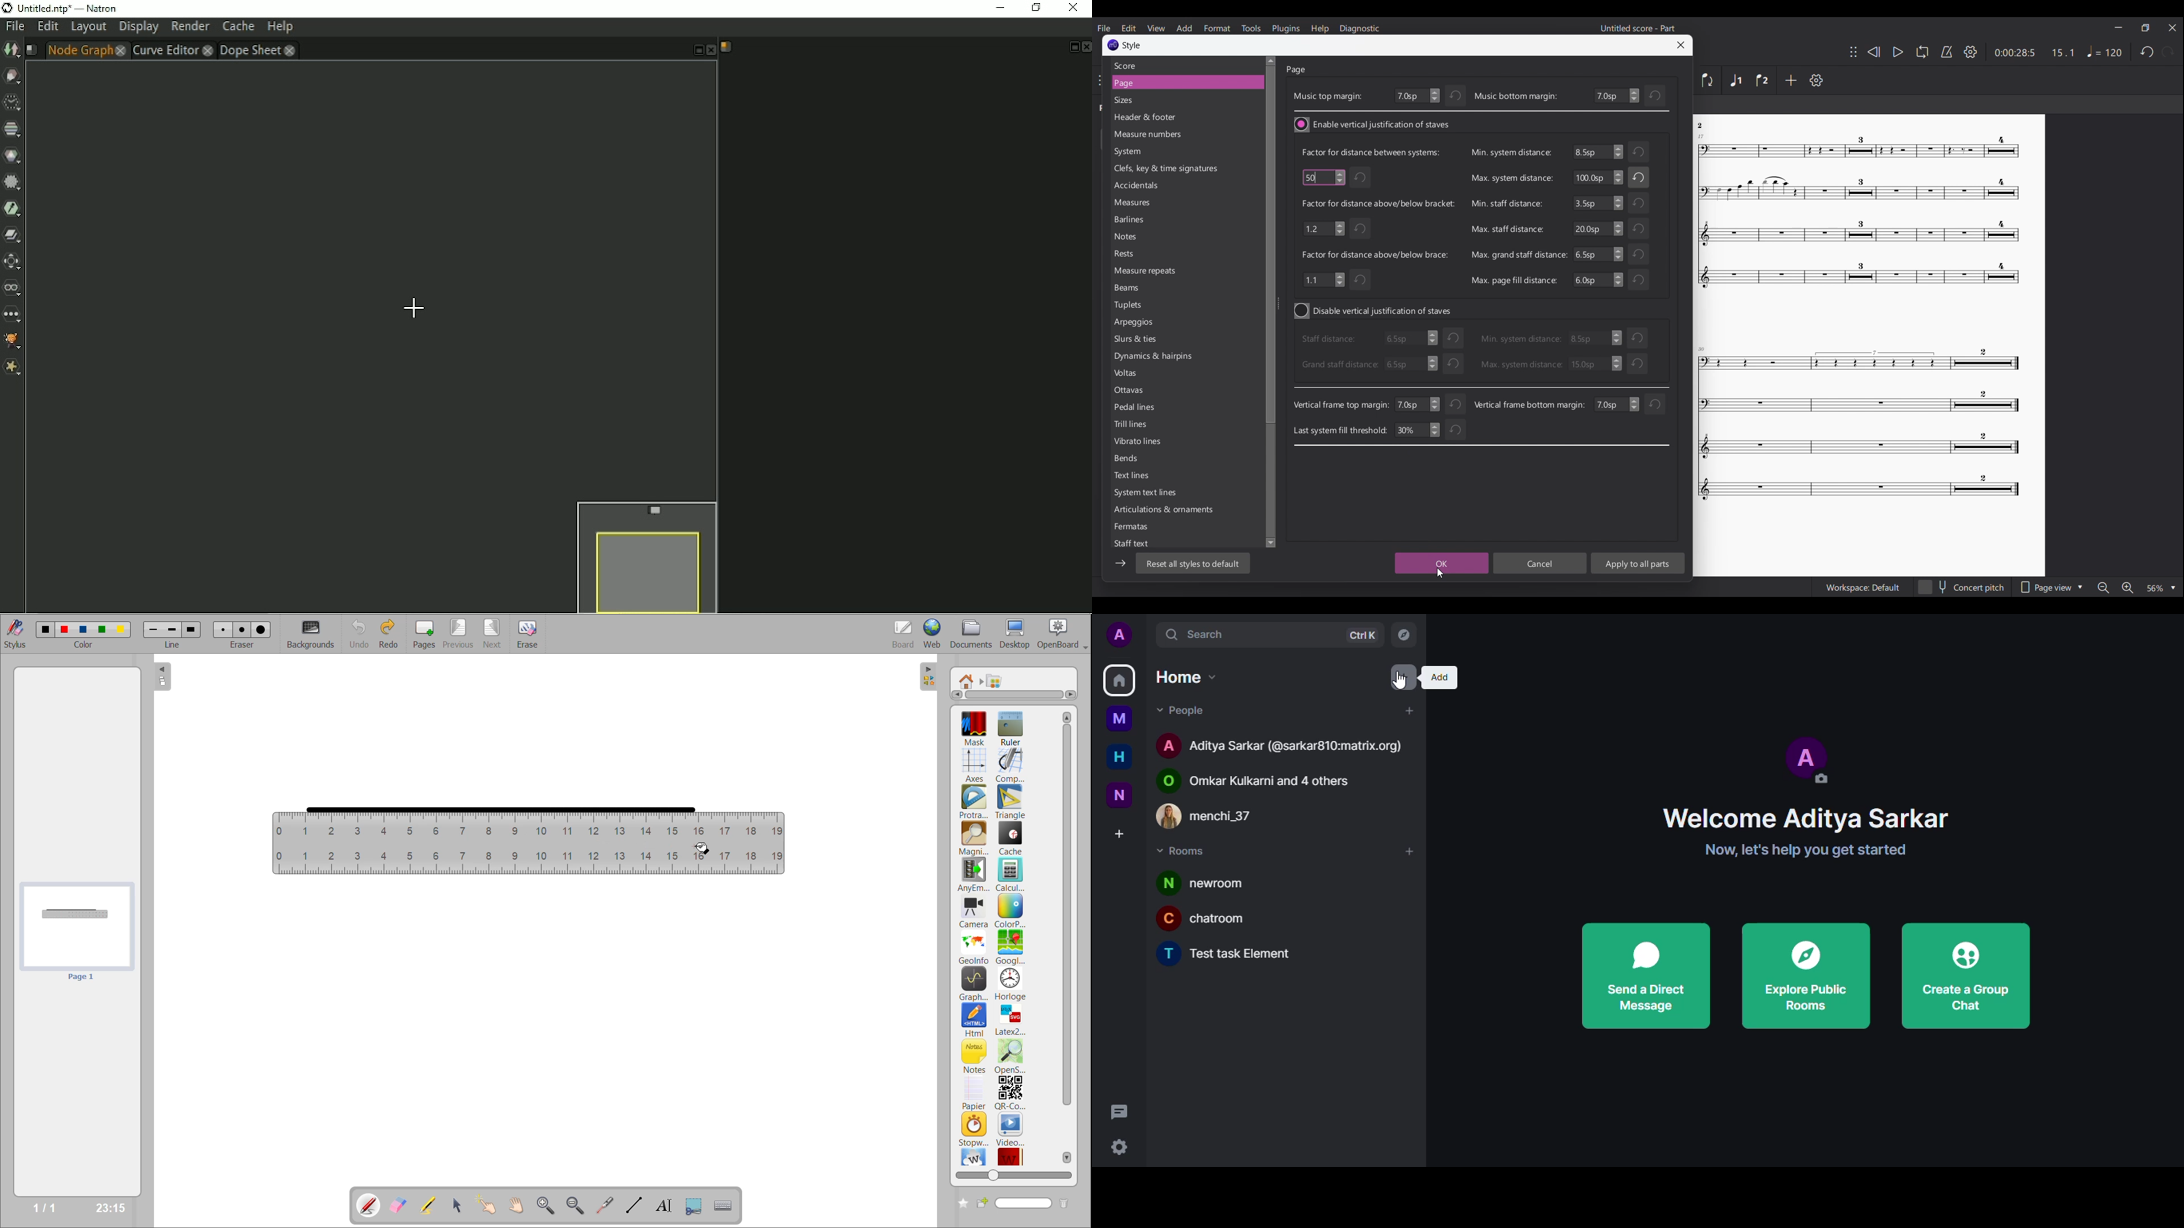  What do you see at coordinates (548, 1205) in the screenshot?
I see `zoom in` at bounding box center [548, 1205].